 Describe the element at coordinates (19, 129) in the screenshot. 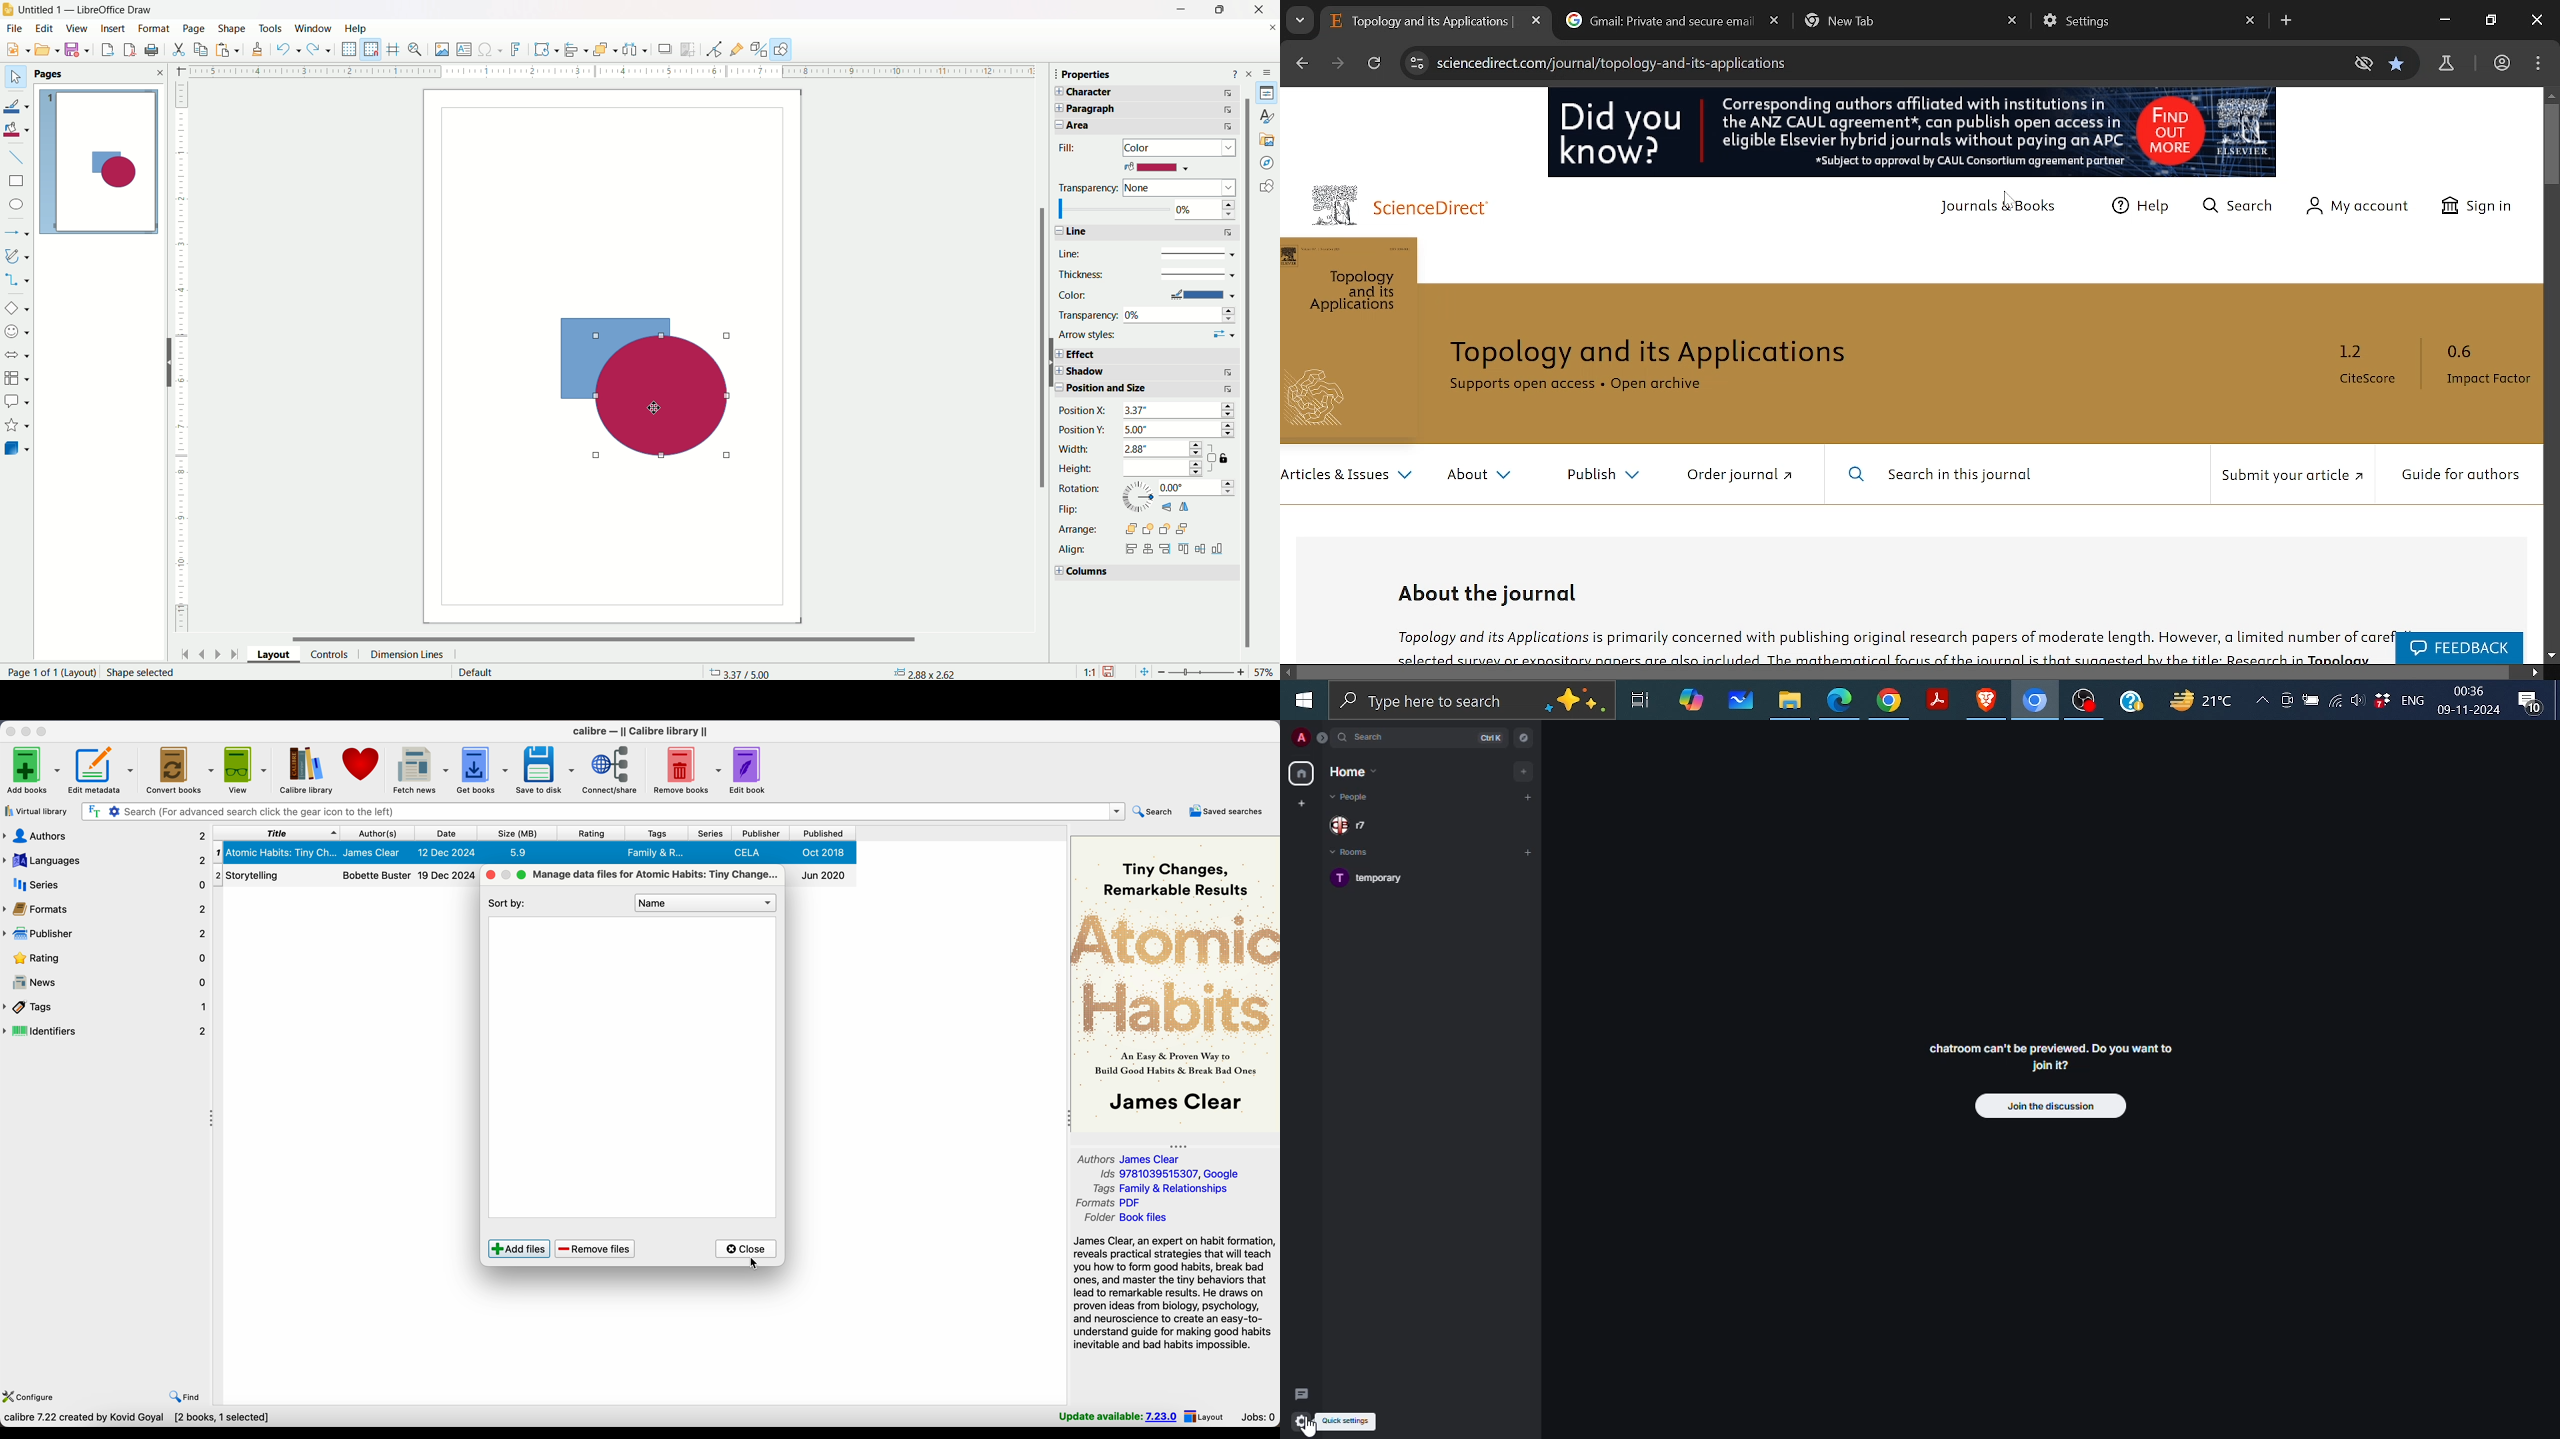

I see `fill color` at that location.